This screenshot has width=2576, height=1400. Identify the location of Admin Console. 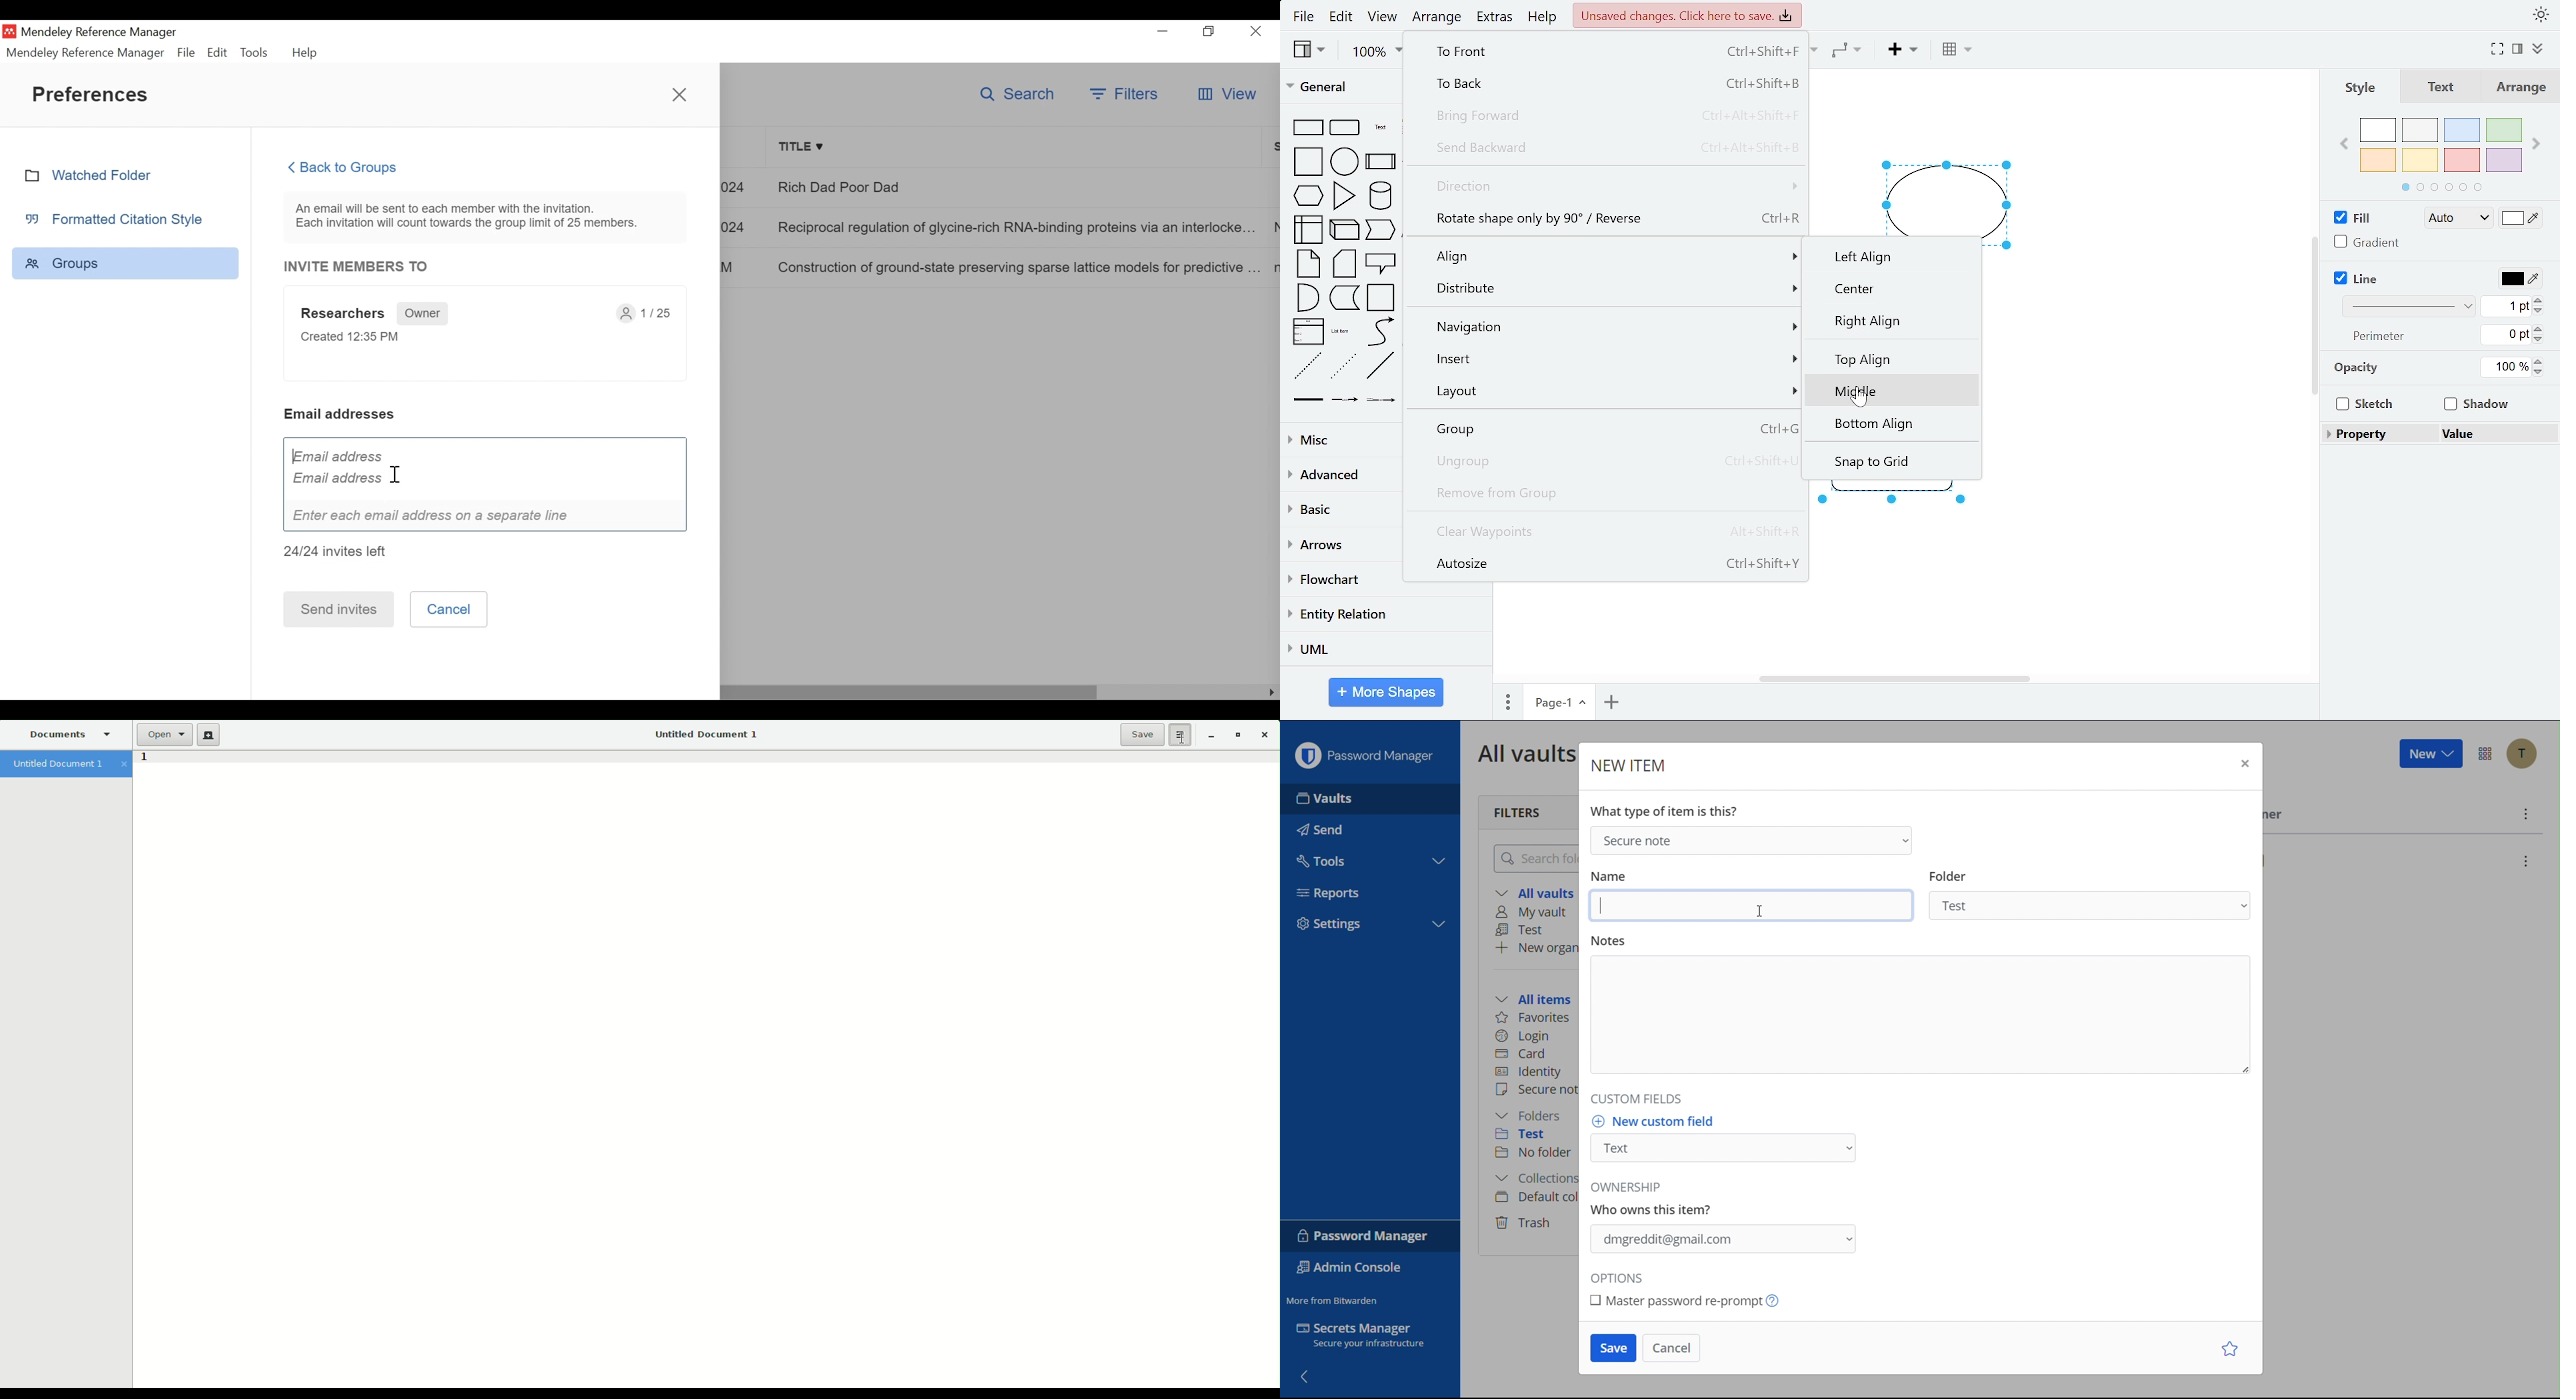
(1353, 1270).